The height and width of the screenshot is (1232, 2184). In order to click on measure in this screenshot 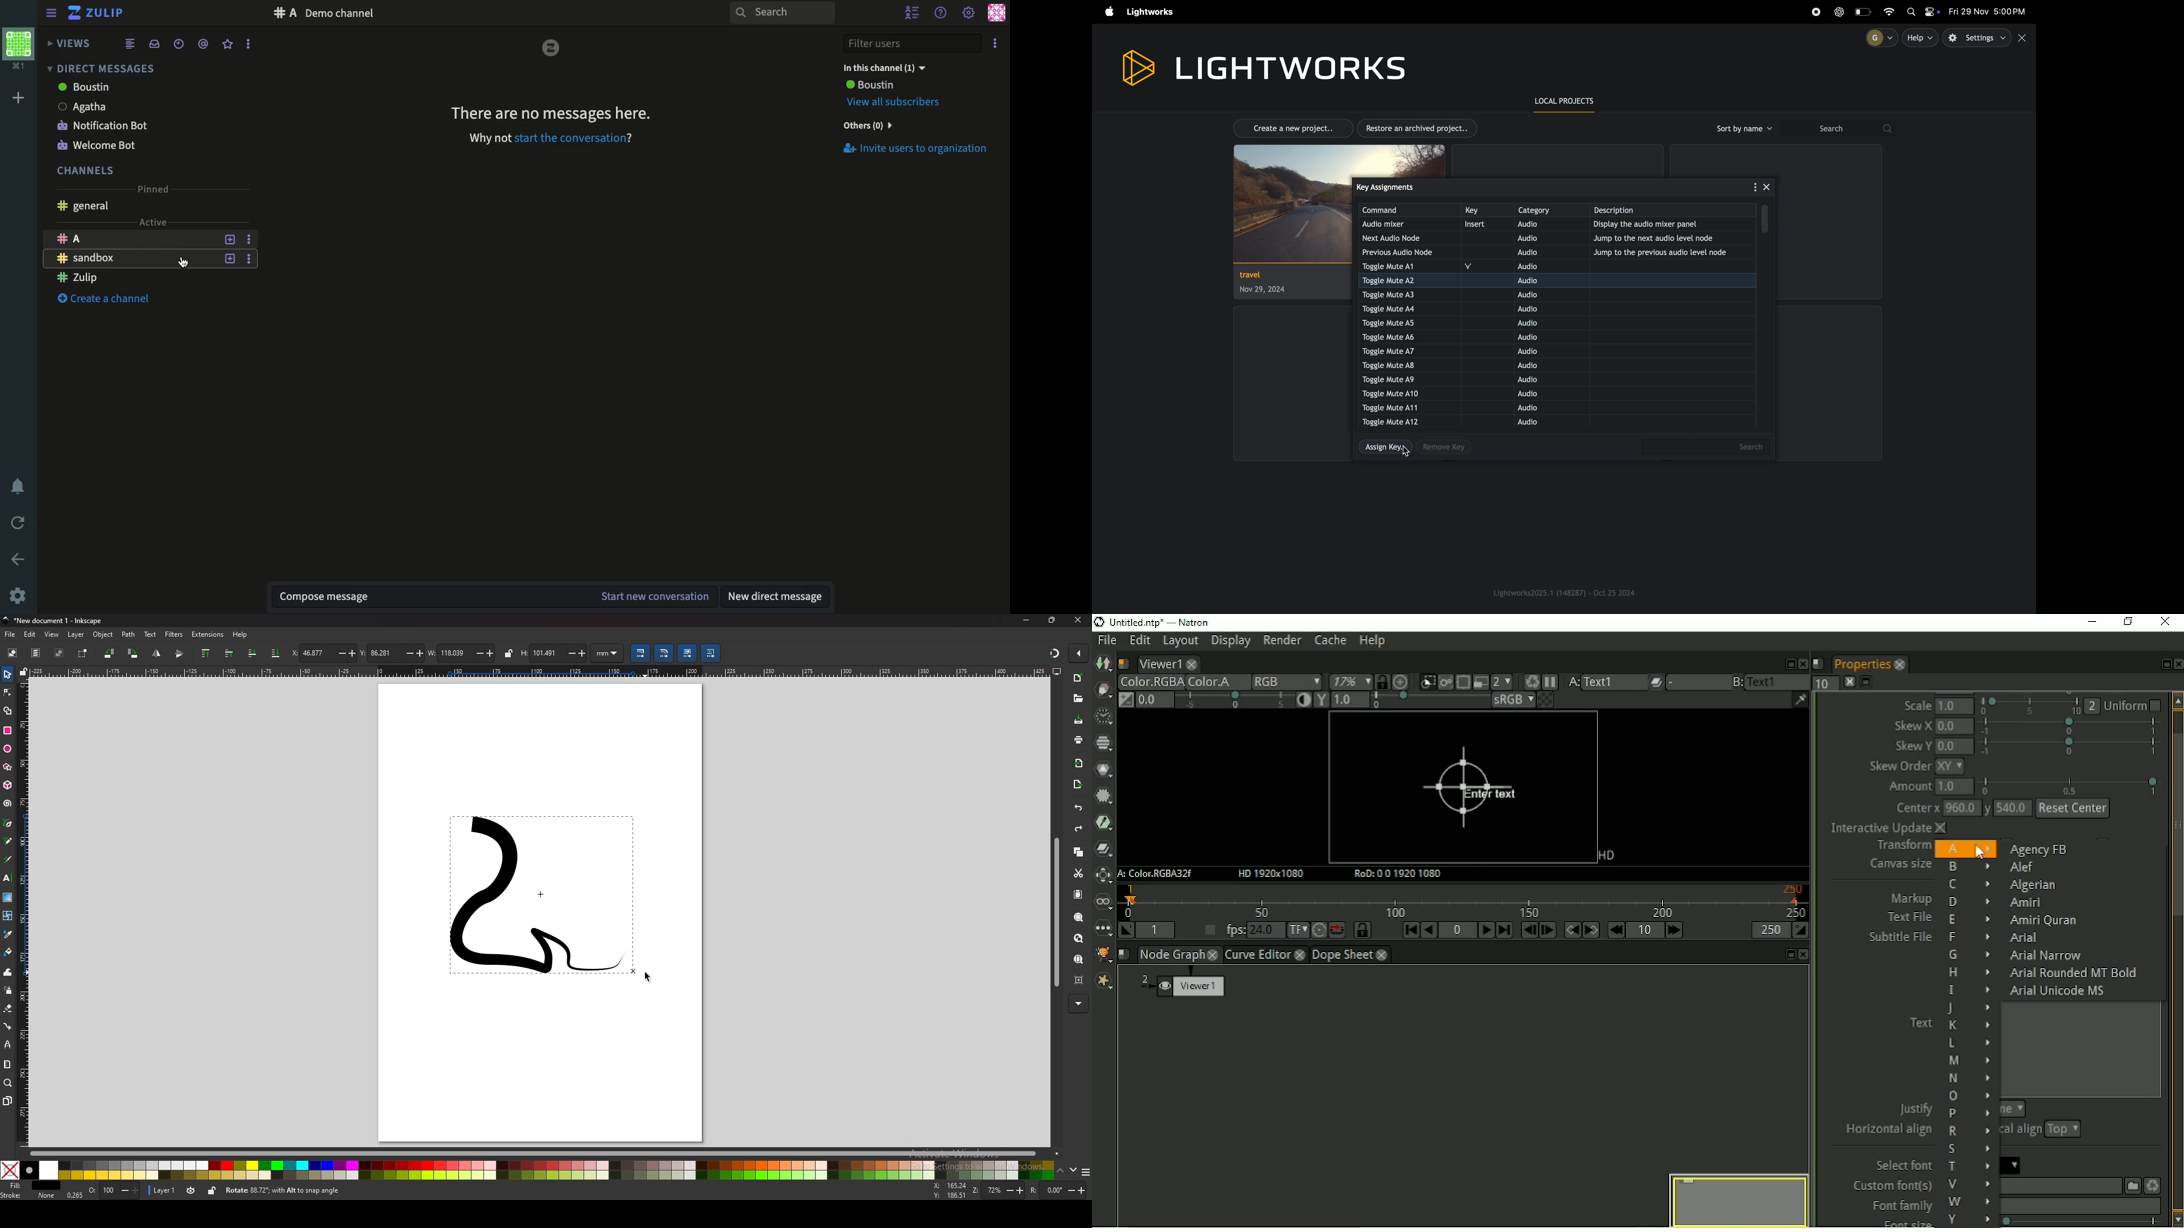, I will do `click(6, 1064)`.